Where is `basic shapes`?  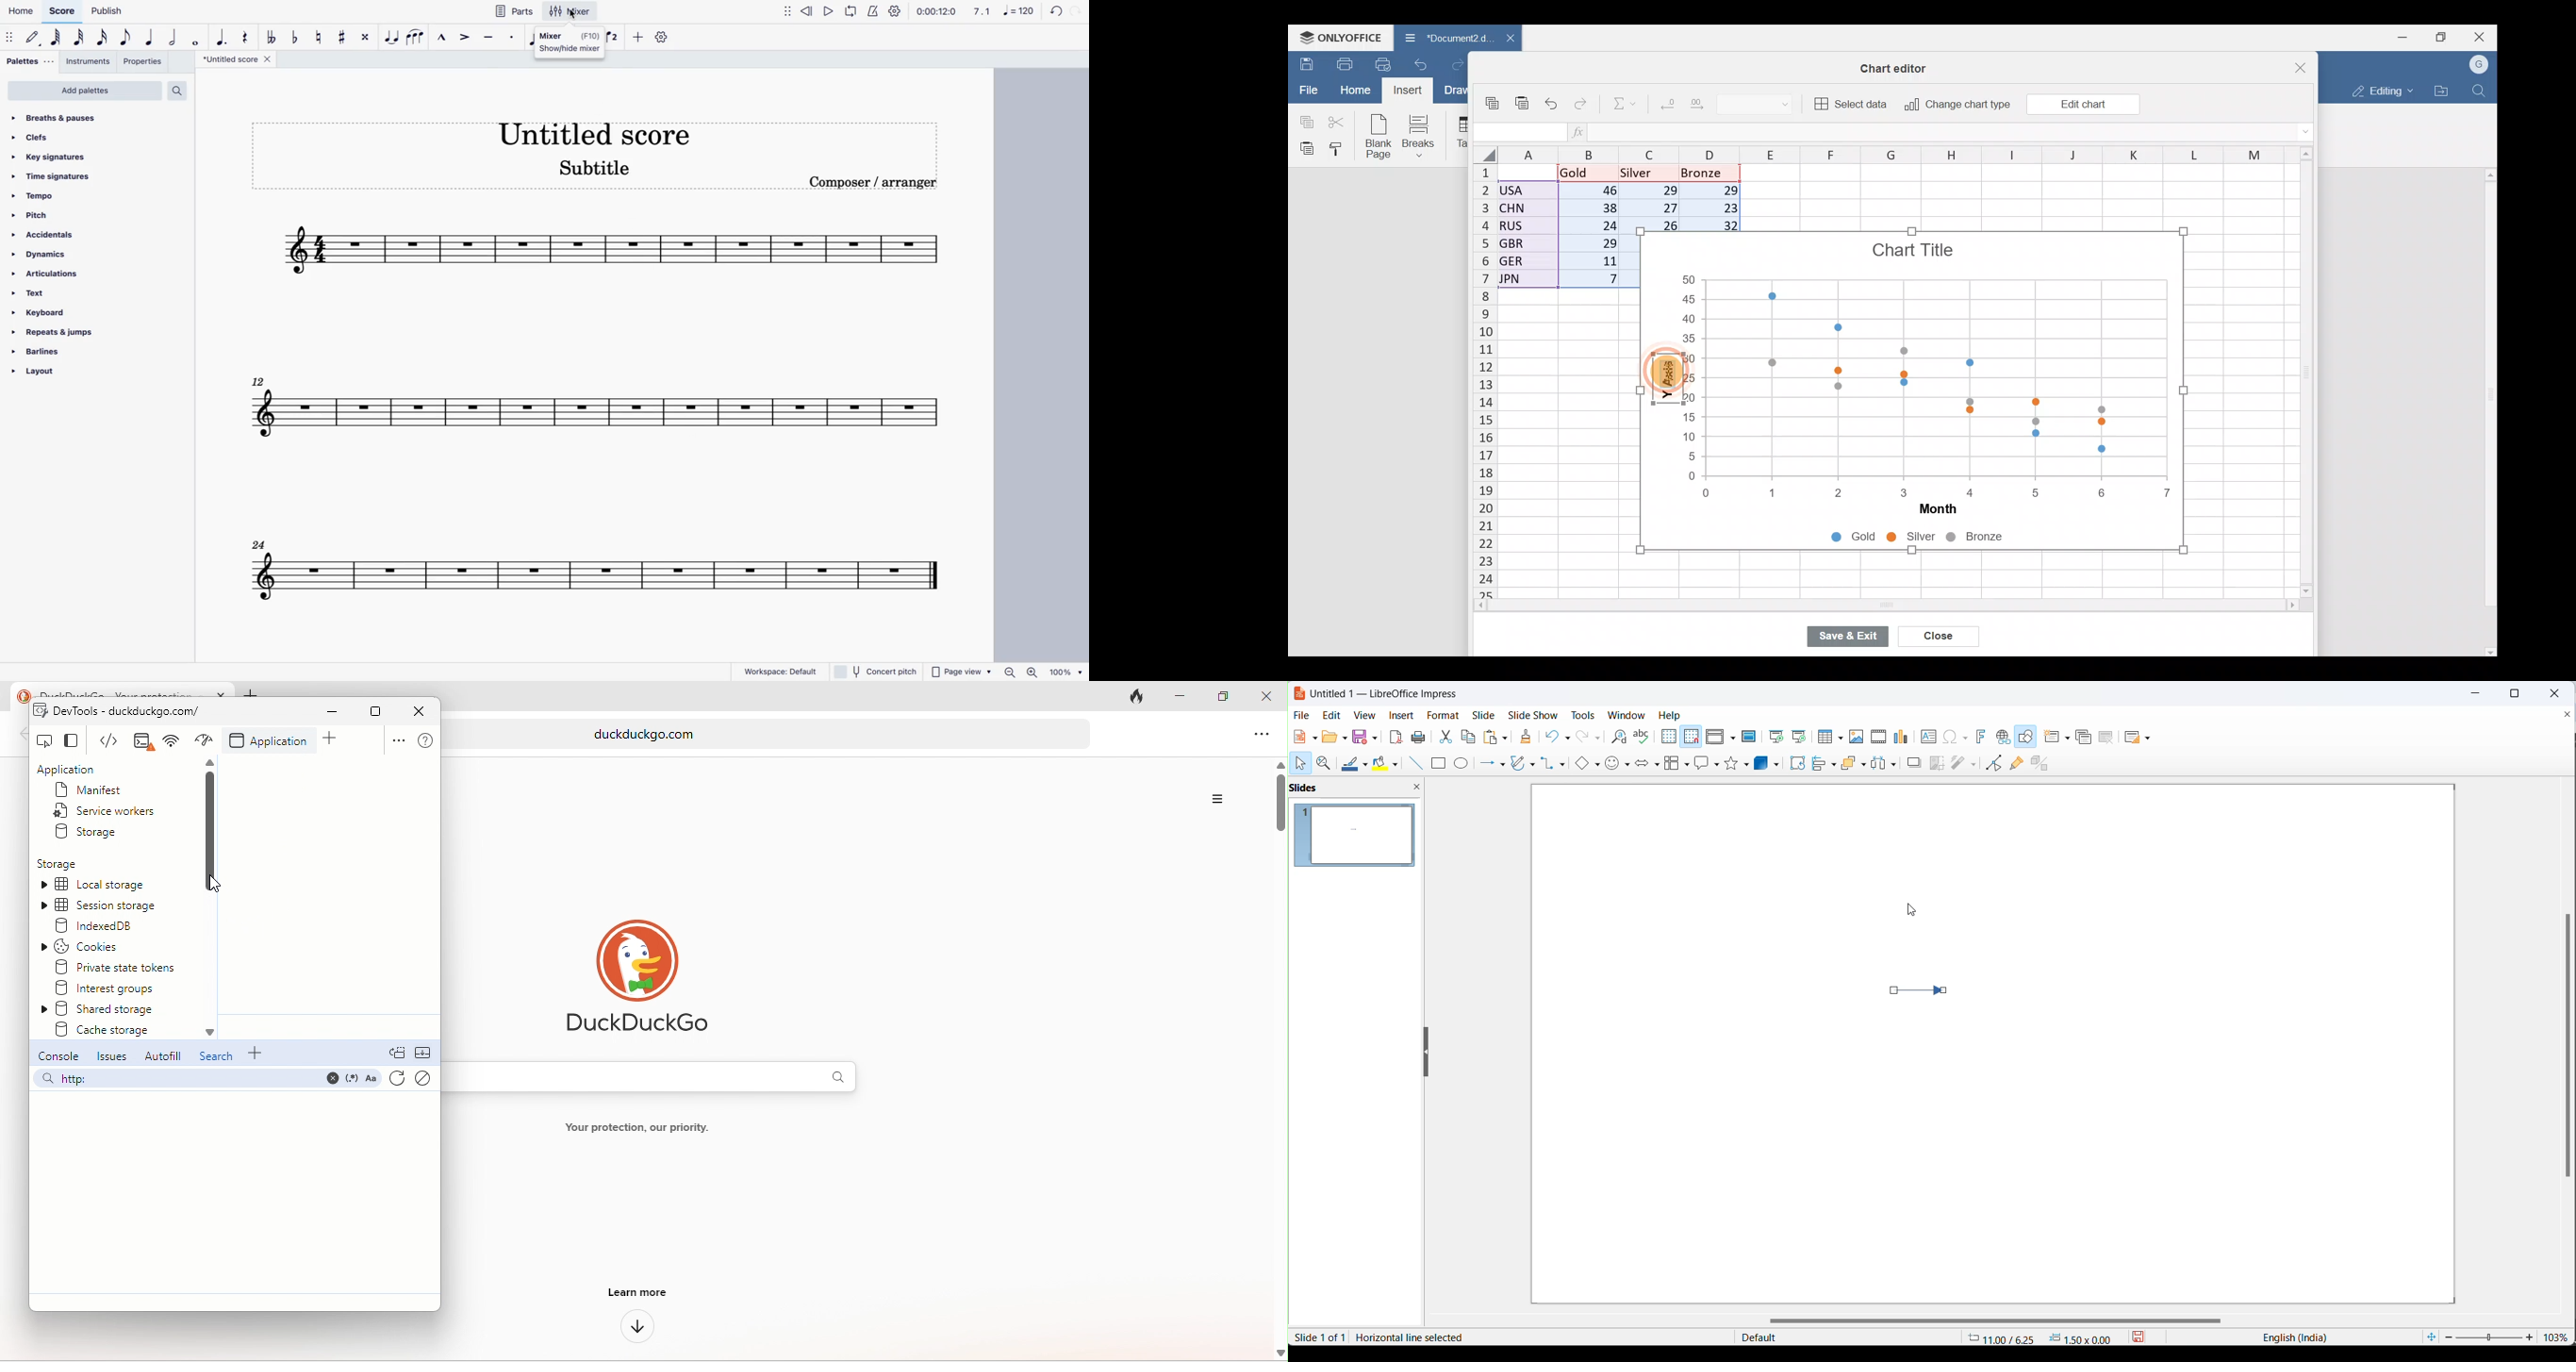
basic shapes is located at coordinates (1586, 764).